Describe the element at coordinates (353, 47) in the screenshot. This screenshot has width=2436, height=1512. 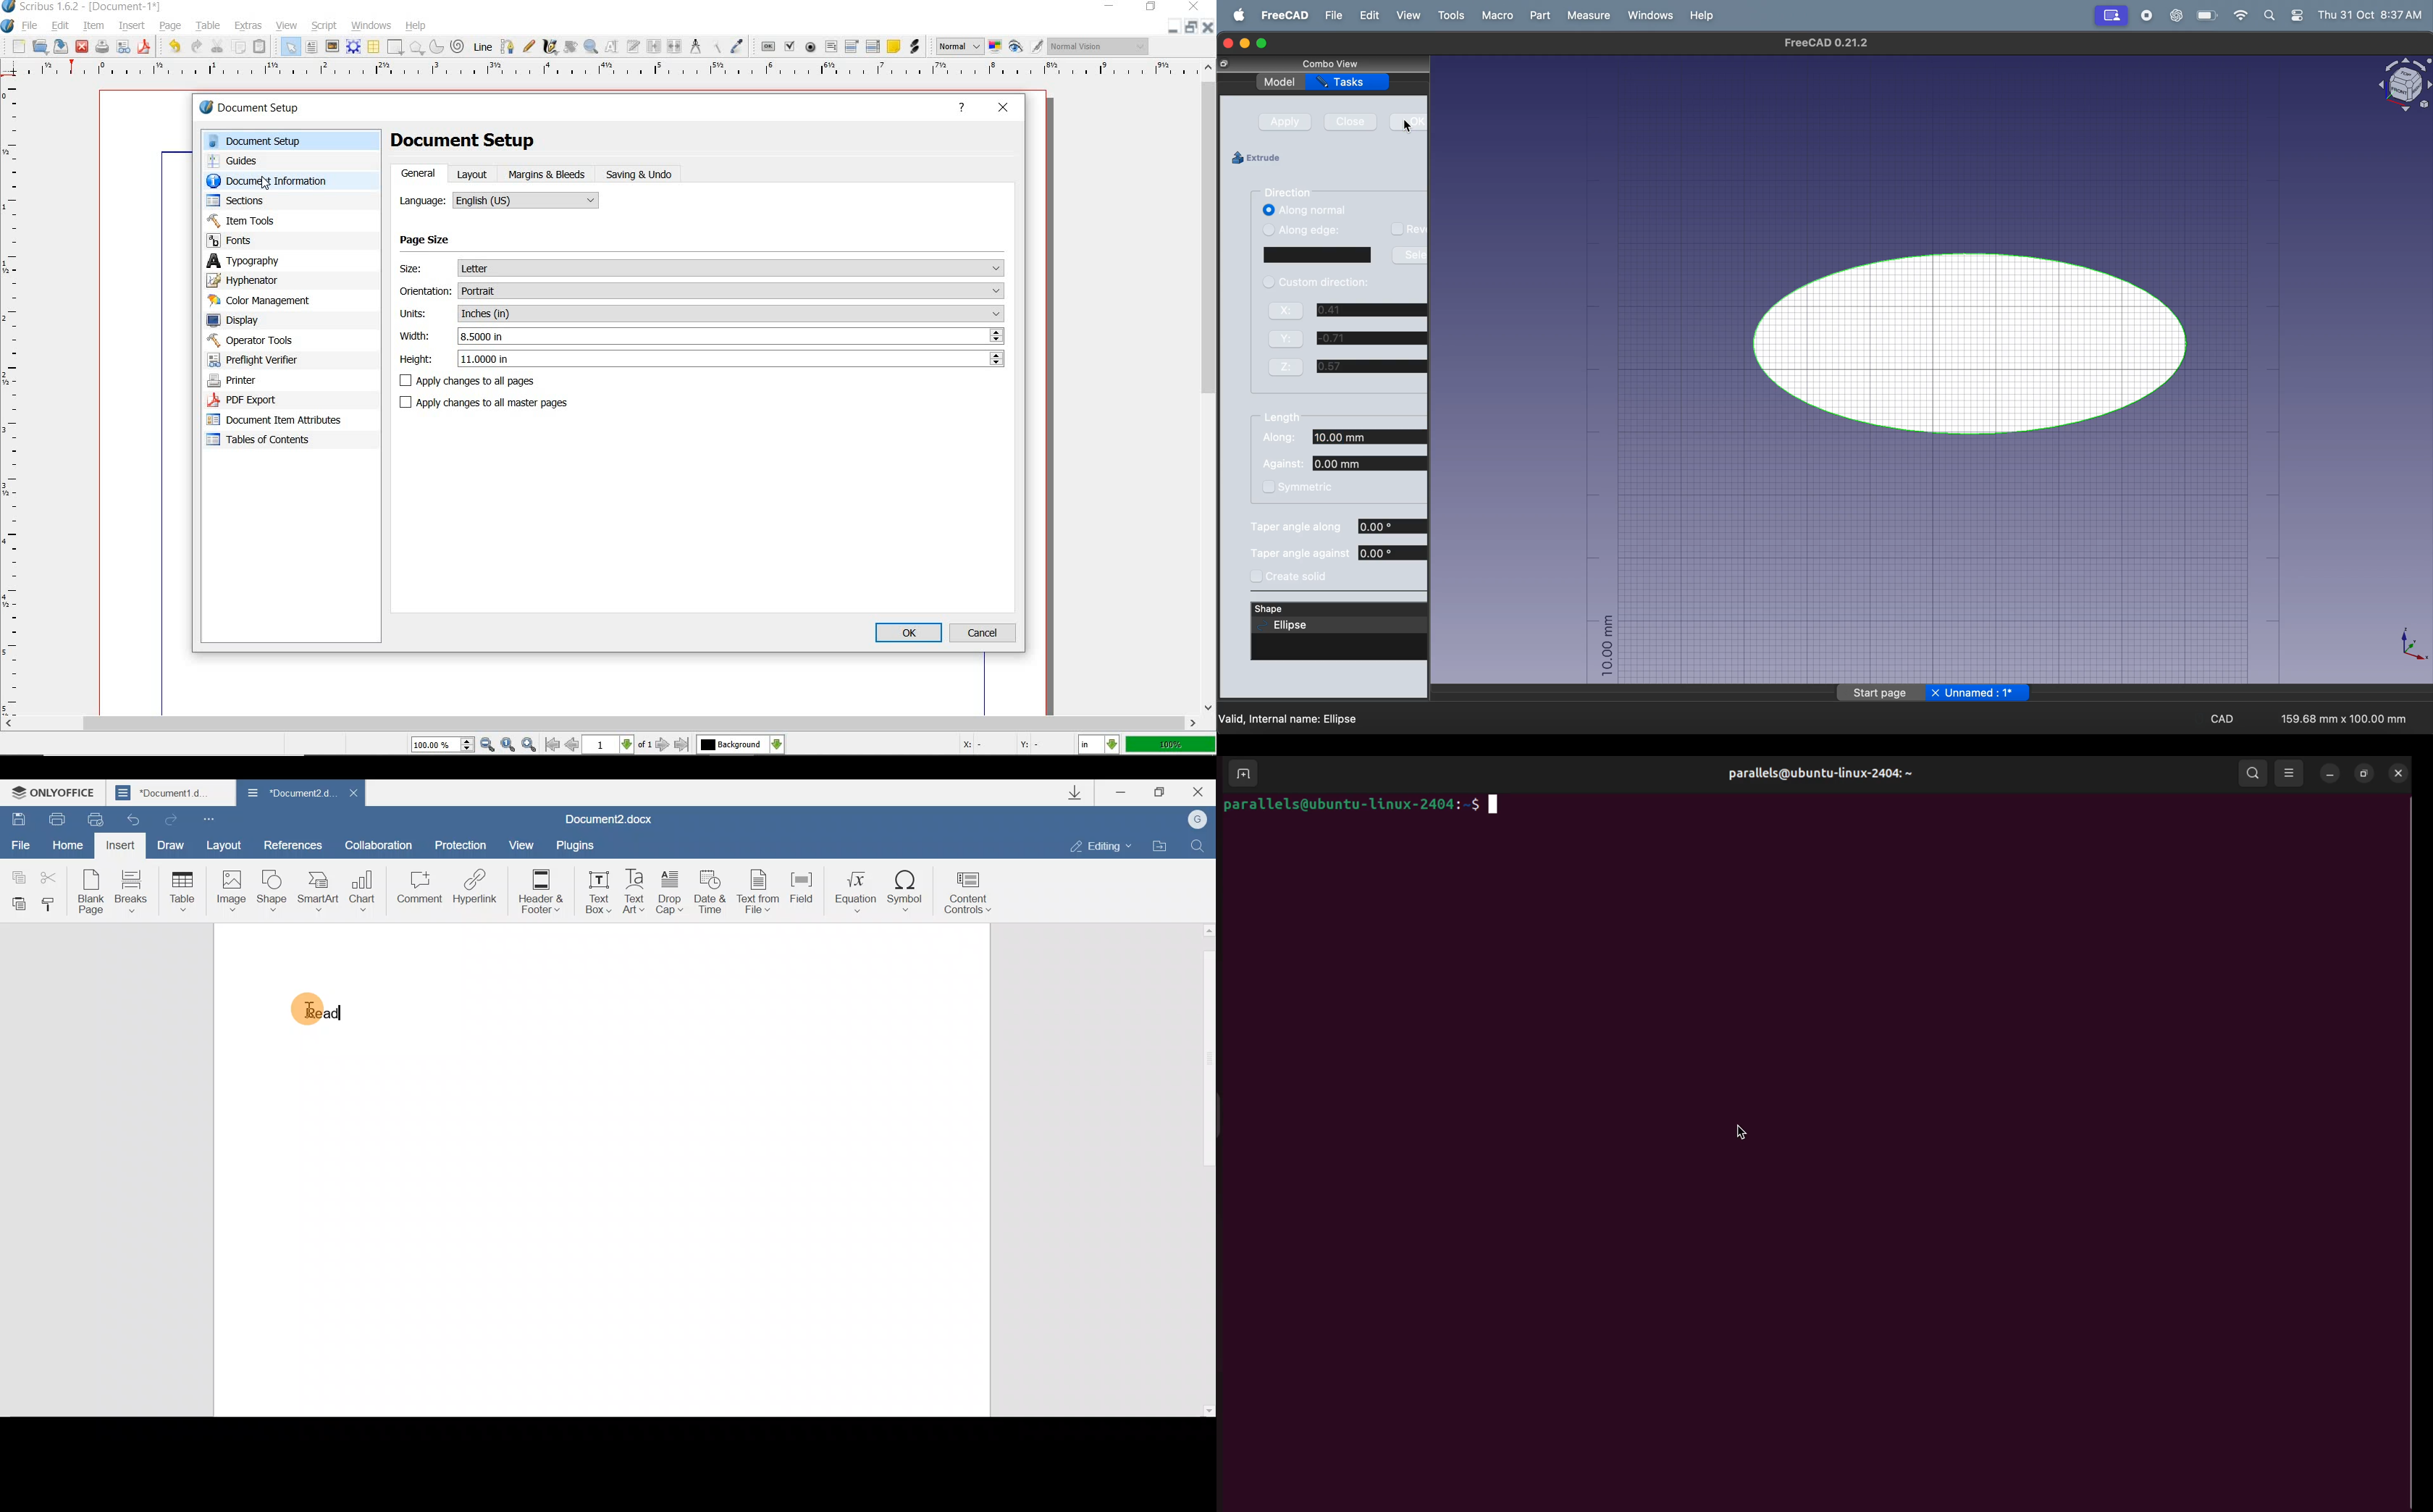
I see `render frame` at that location.